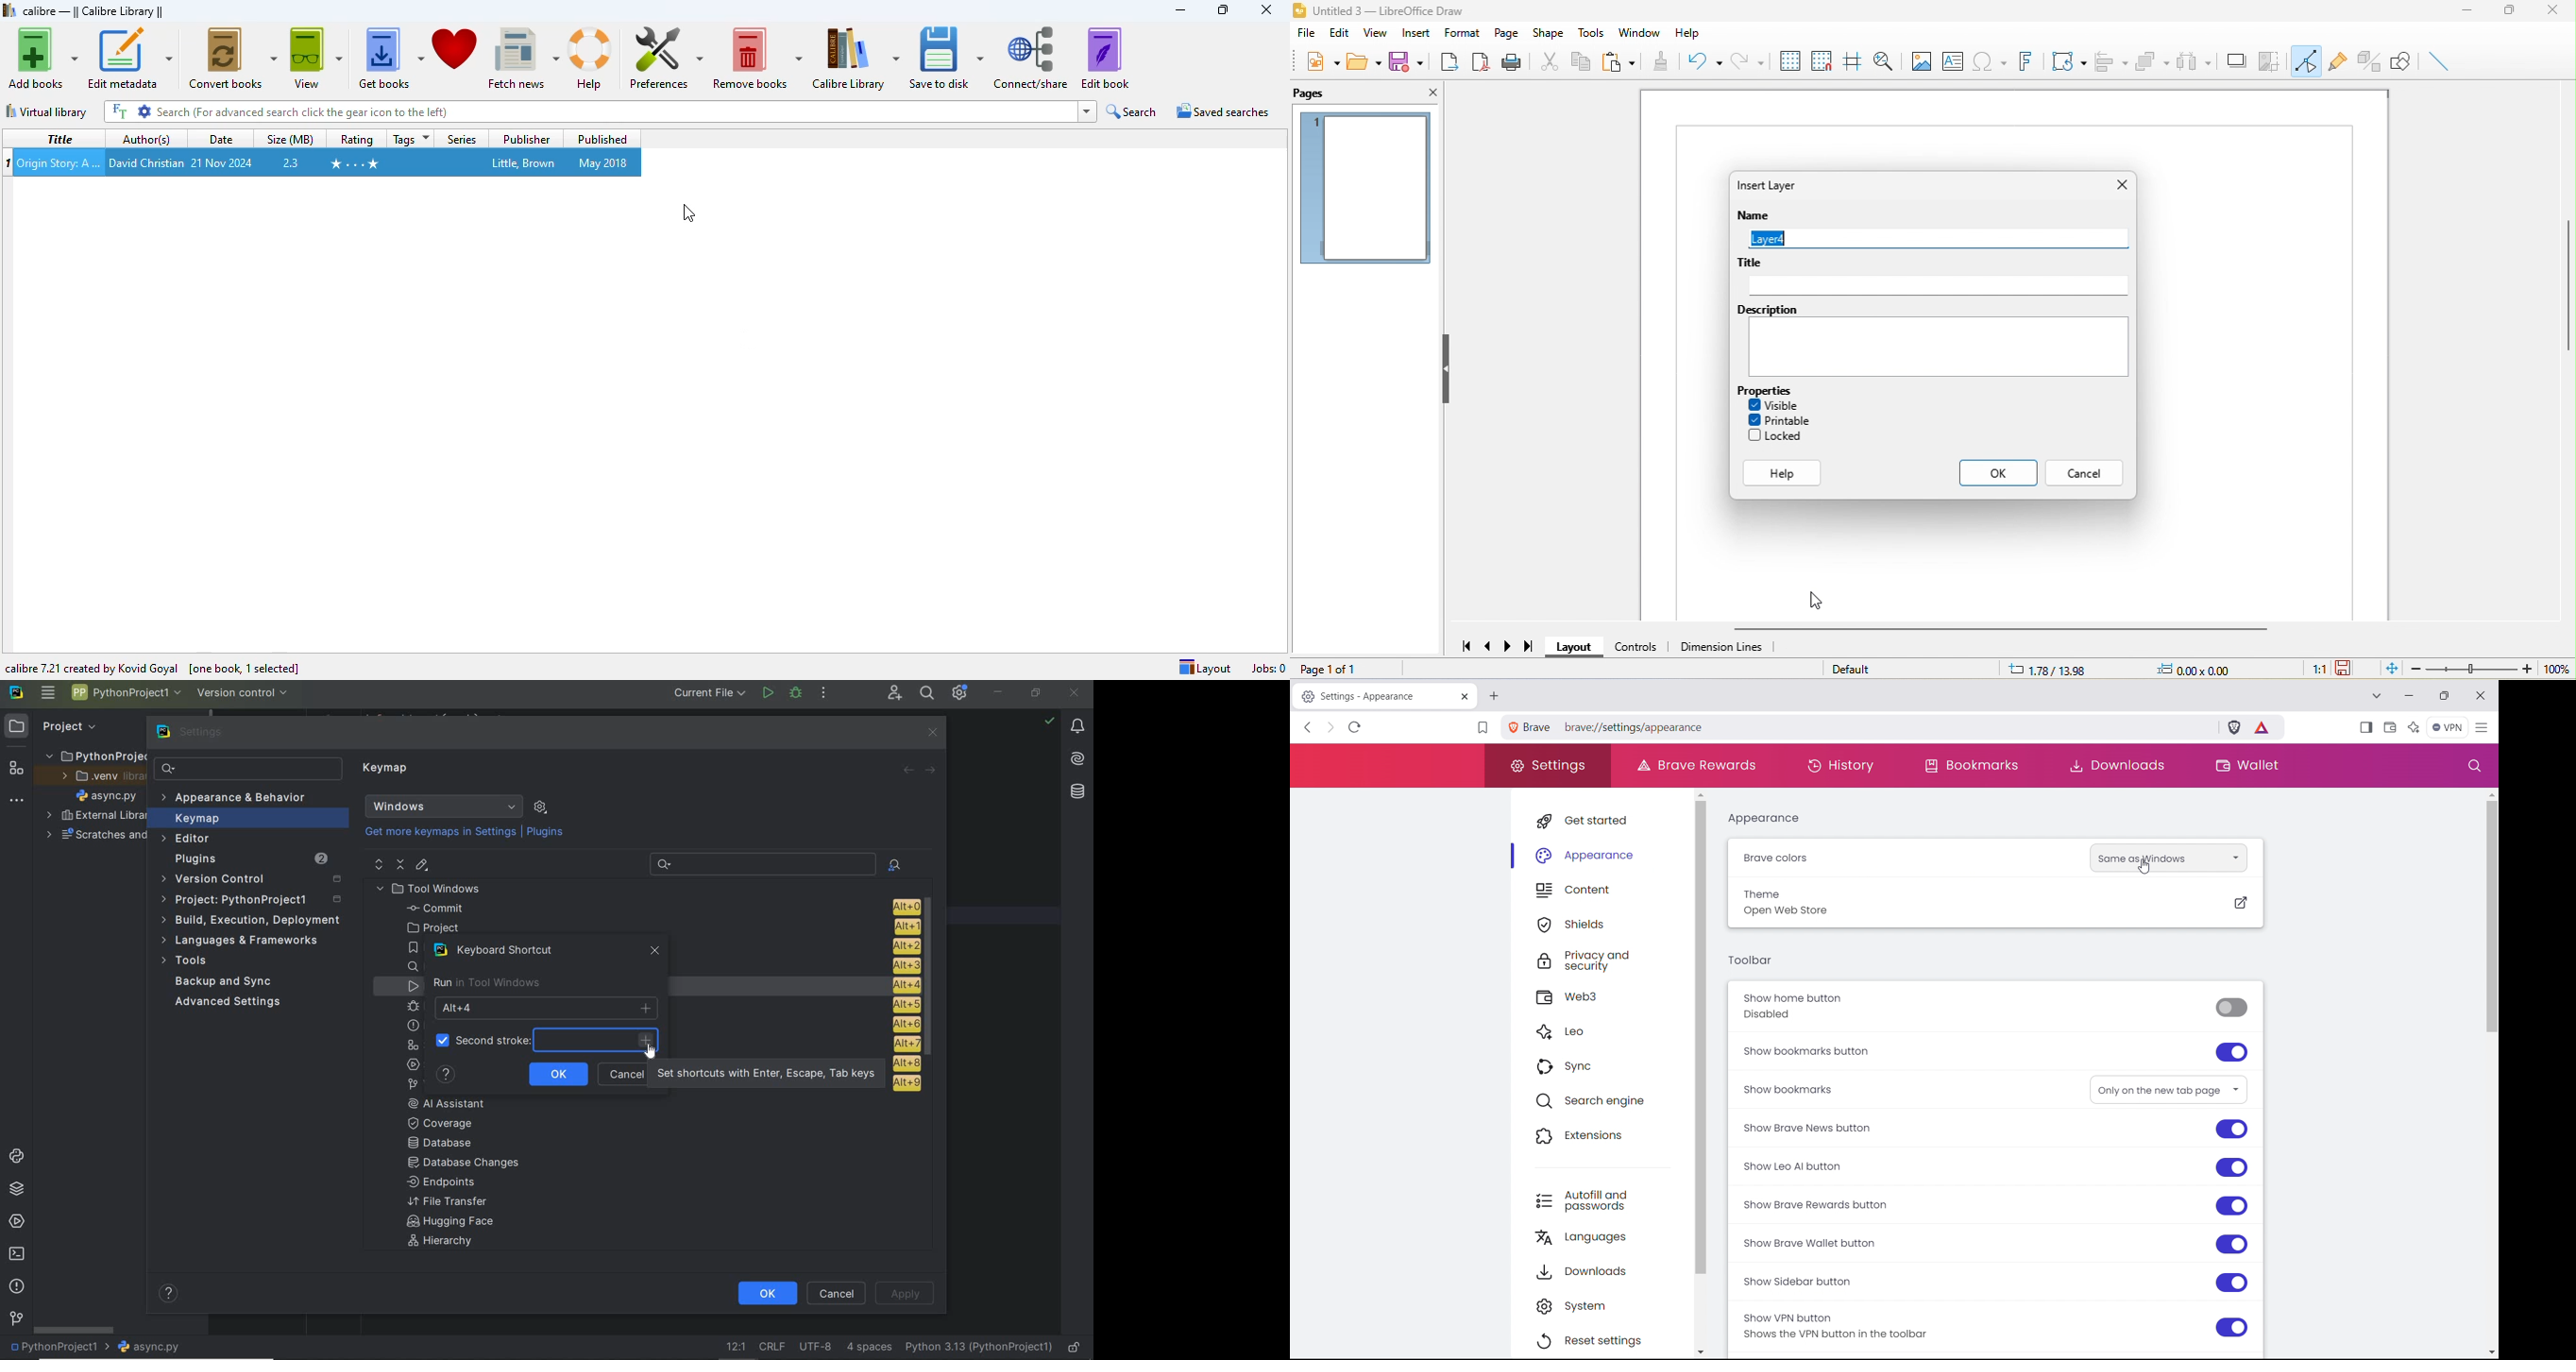 This screenshot has width=2576, height=1372. Describe the element at coordinates (1205, 667) in the screenshot. I see `layout` at that location.